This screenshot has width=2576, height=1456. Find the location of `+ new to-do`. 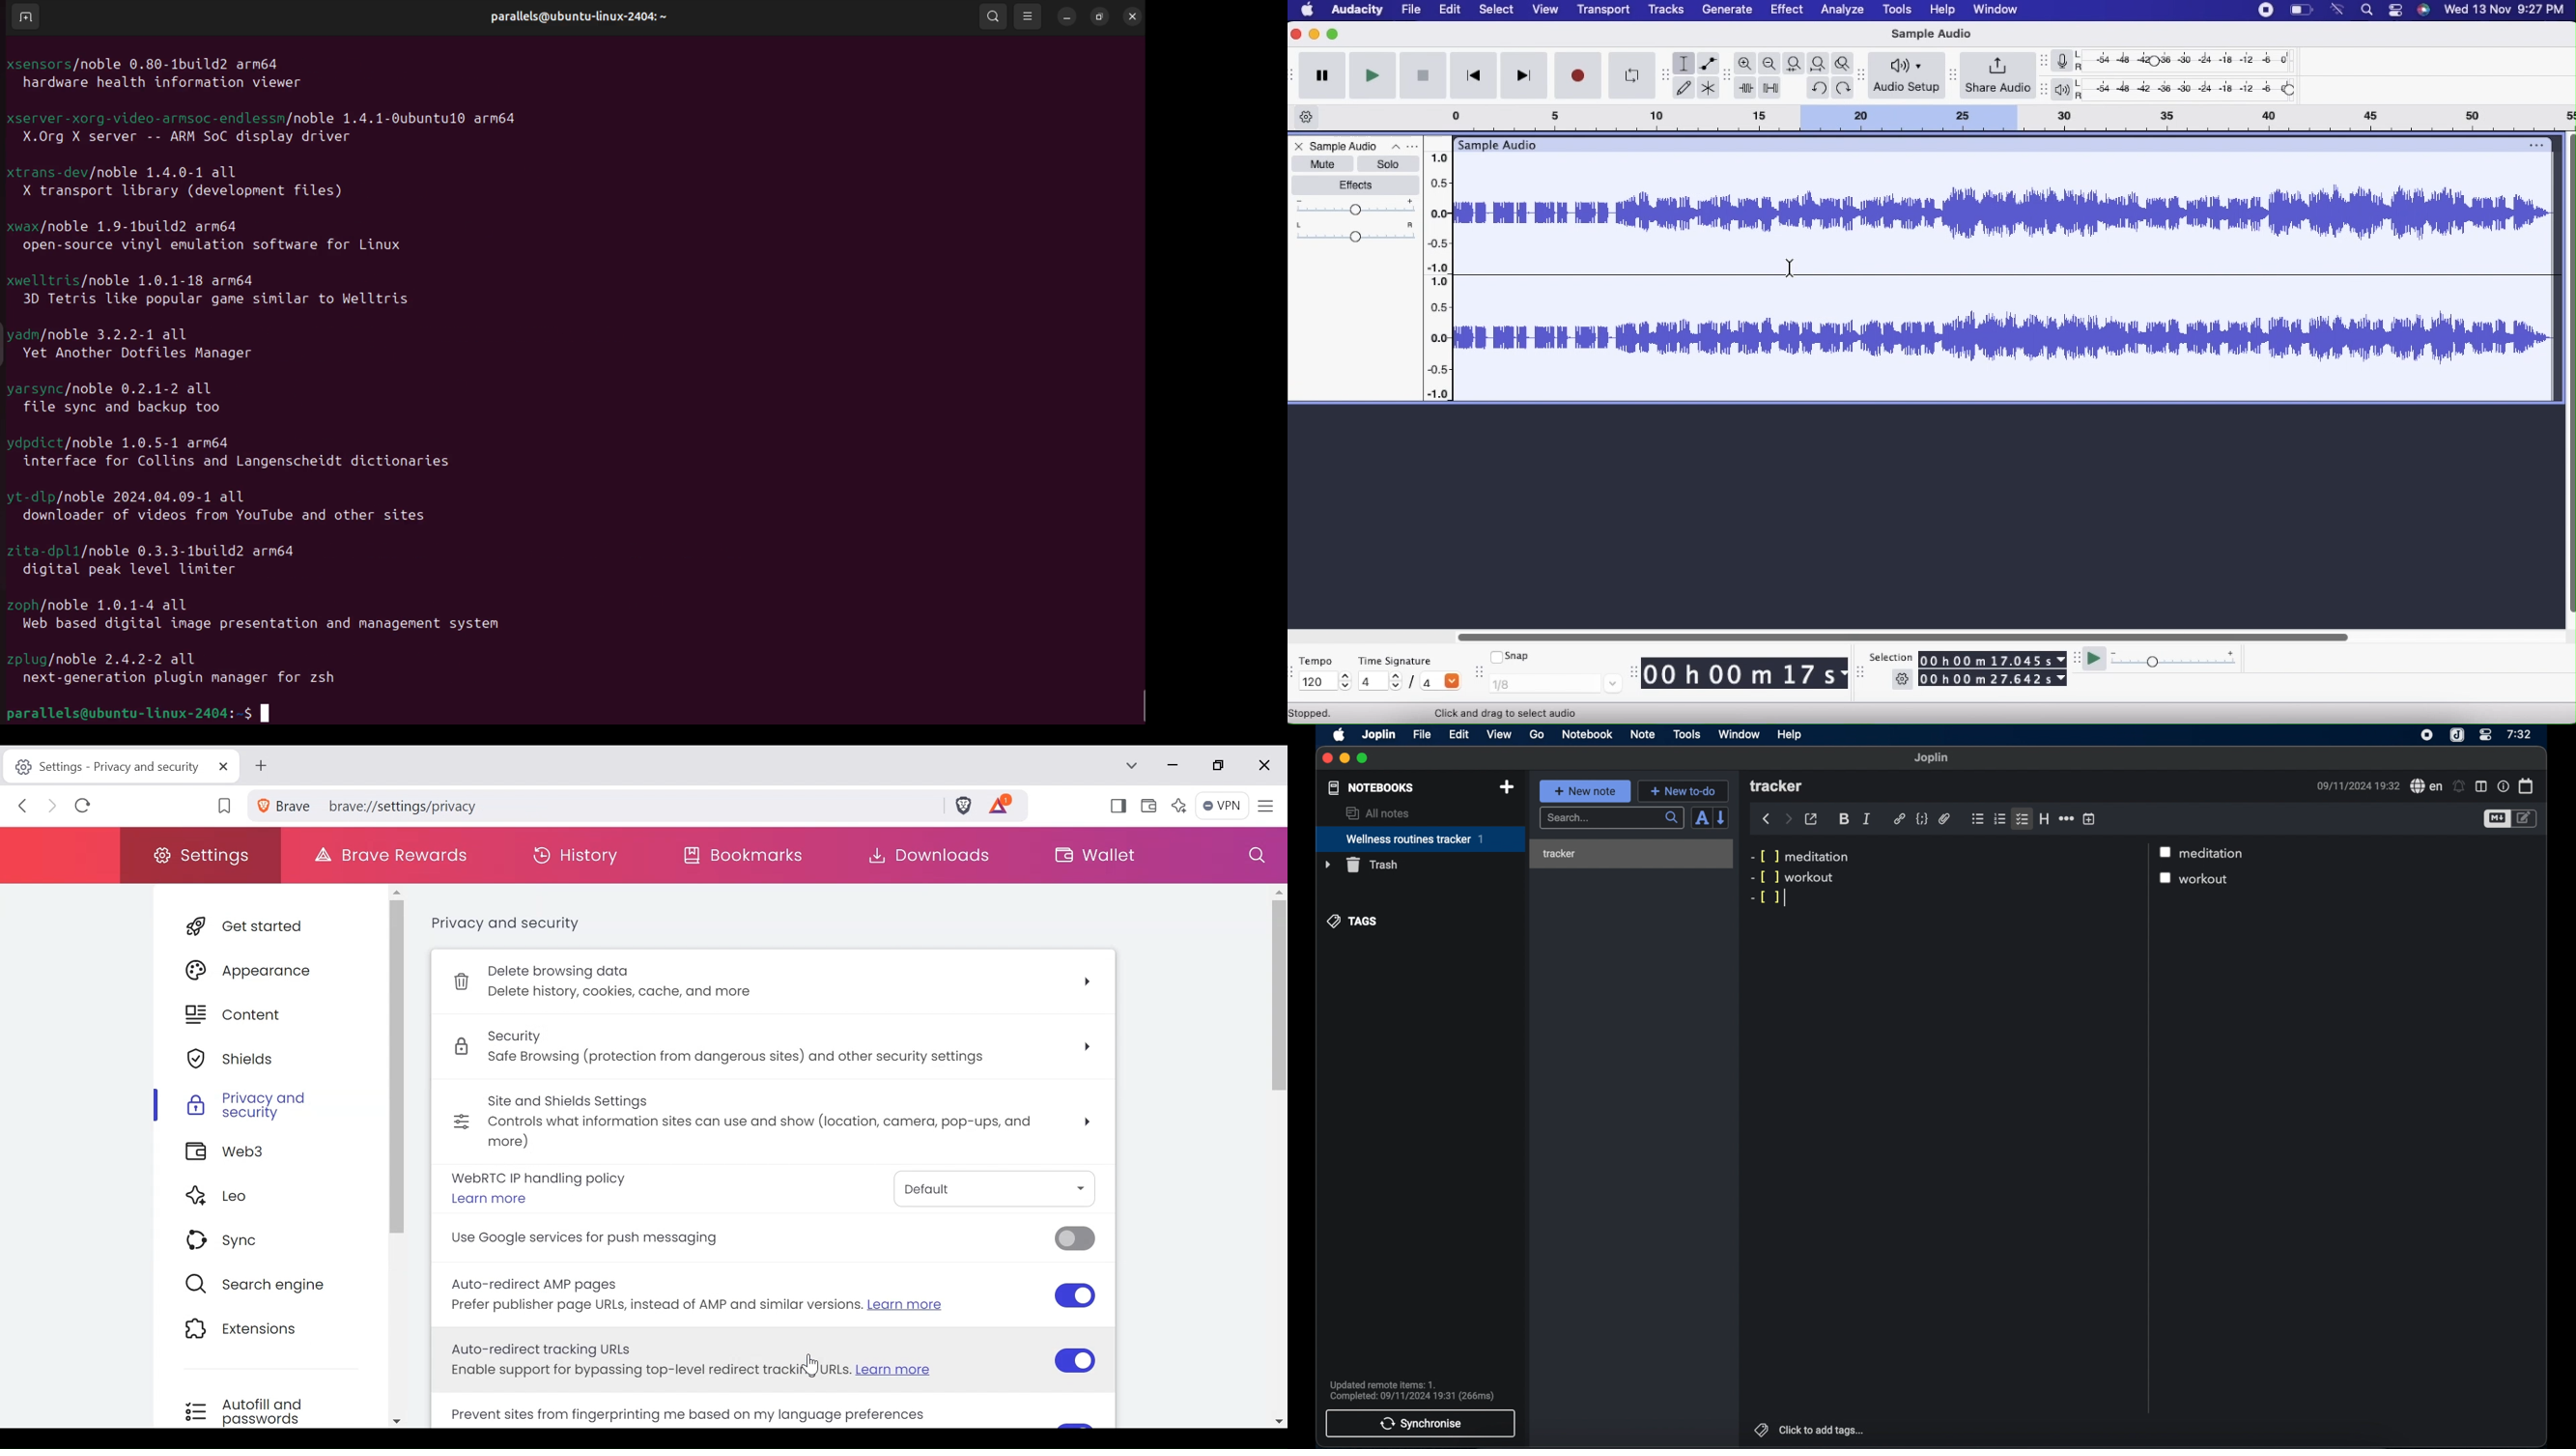

+ new to-do is located at coordinates (1683, 790).